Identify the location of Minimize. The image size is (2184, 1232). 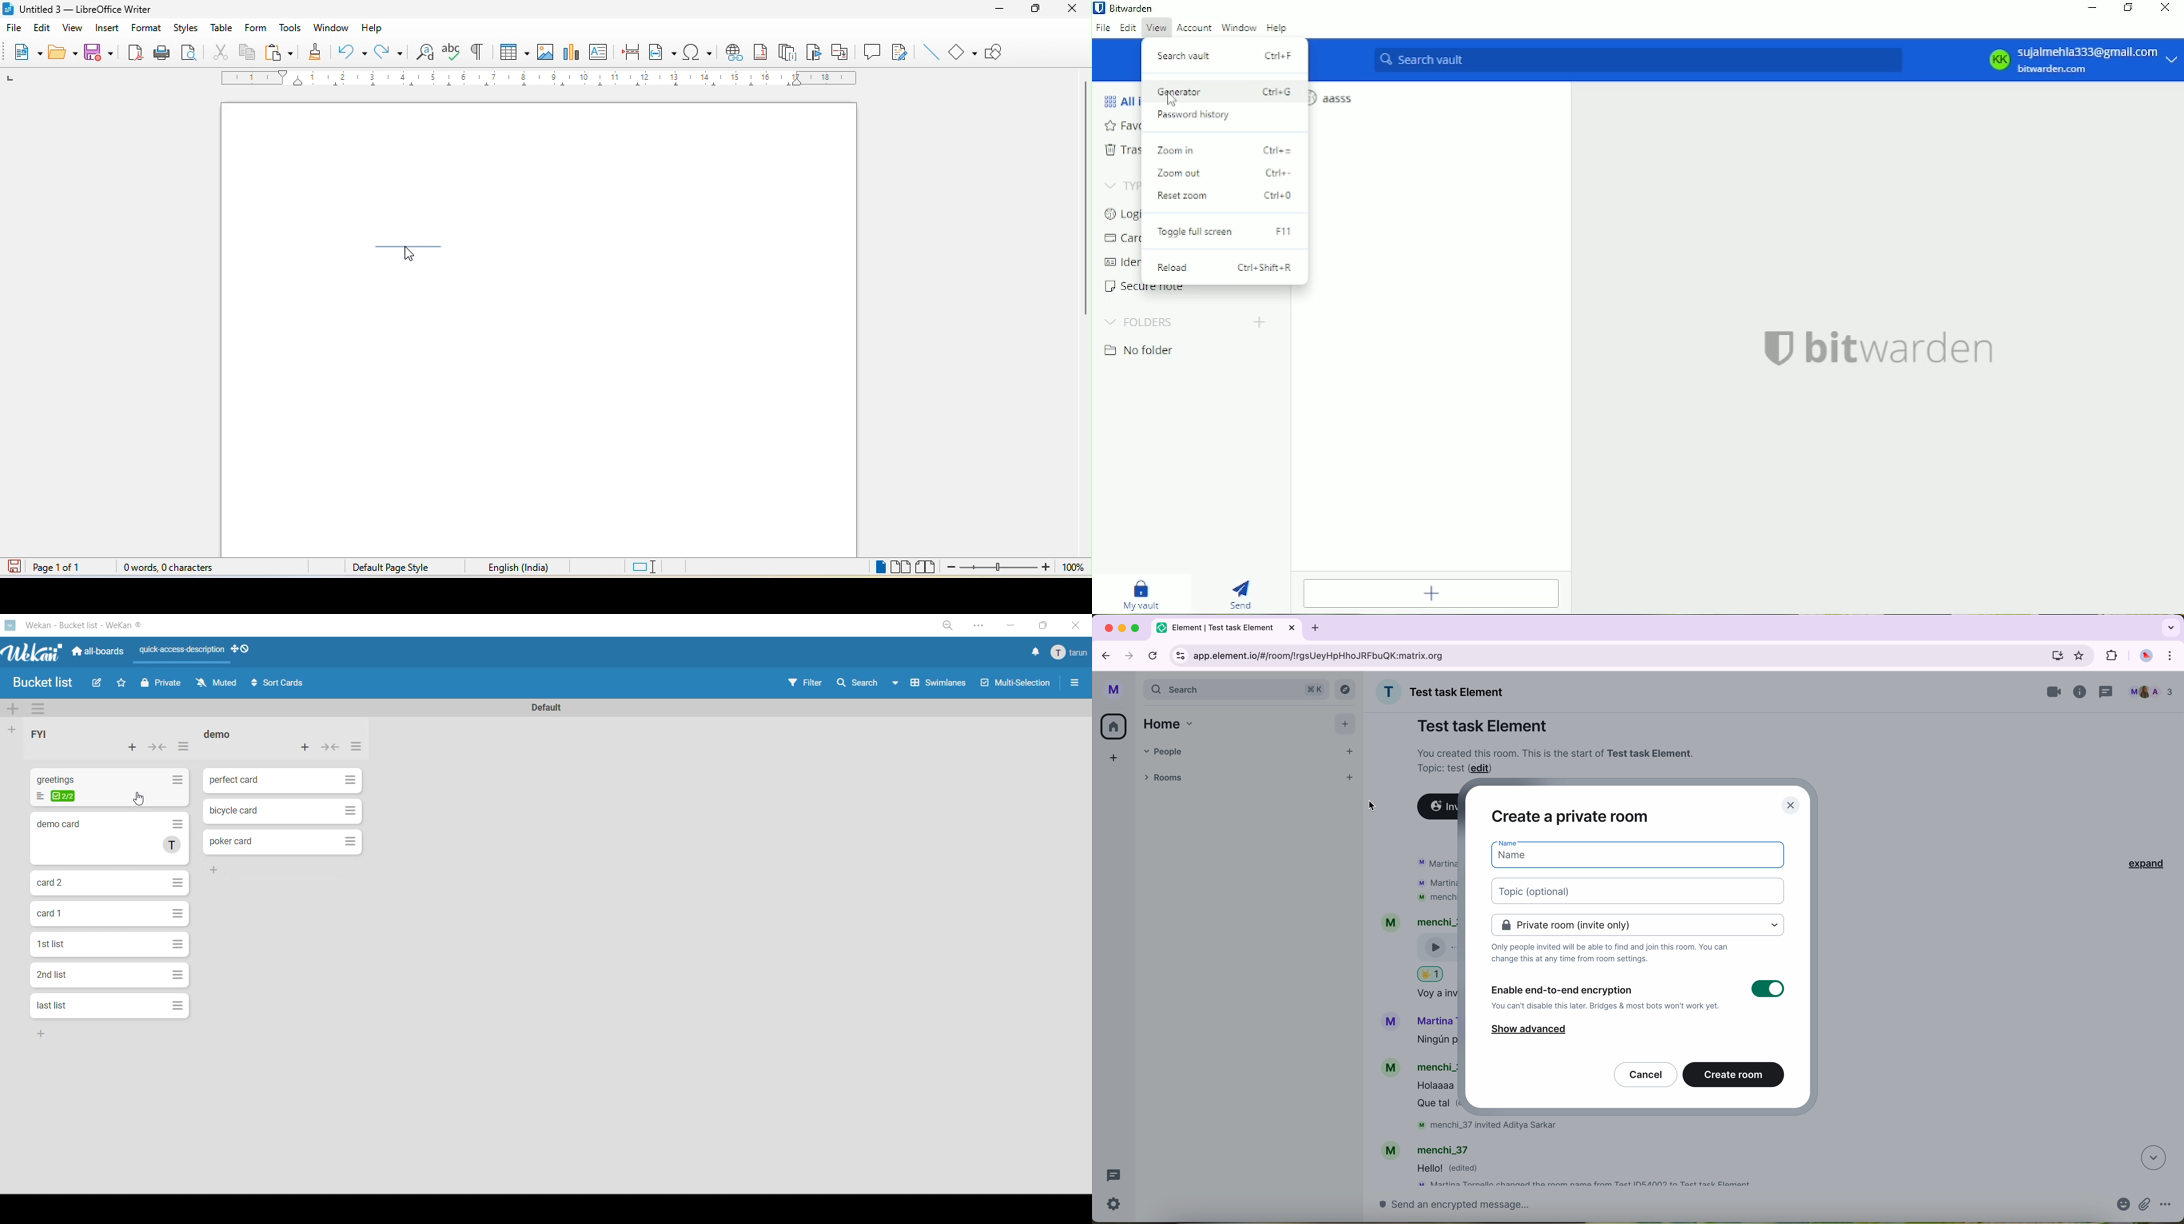
(2093, 8).